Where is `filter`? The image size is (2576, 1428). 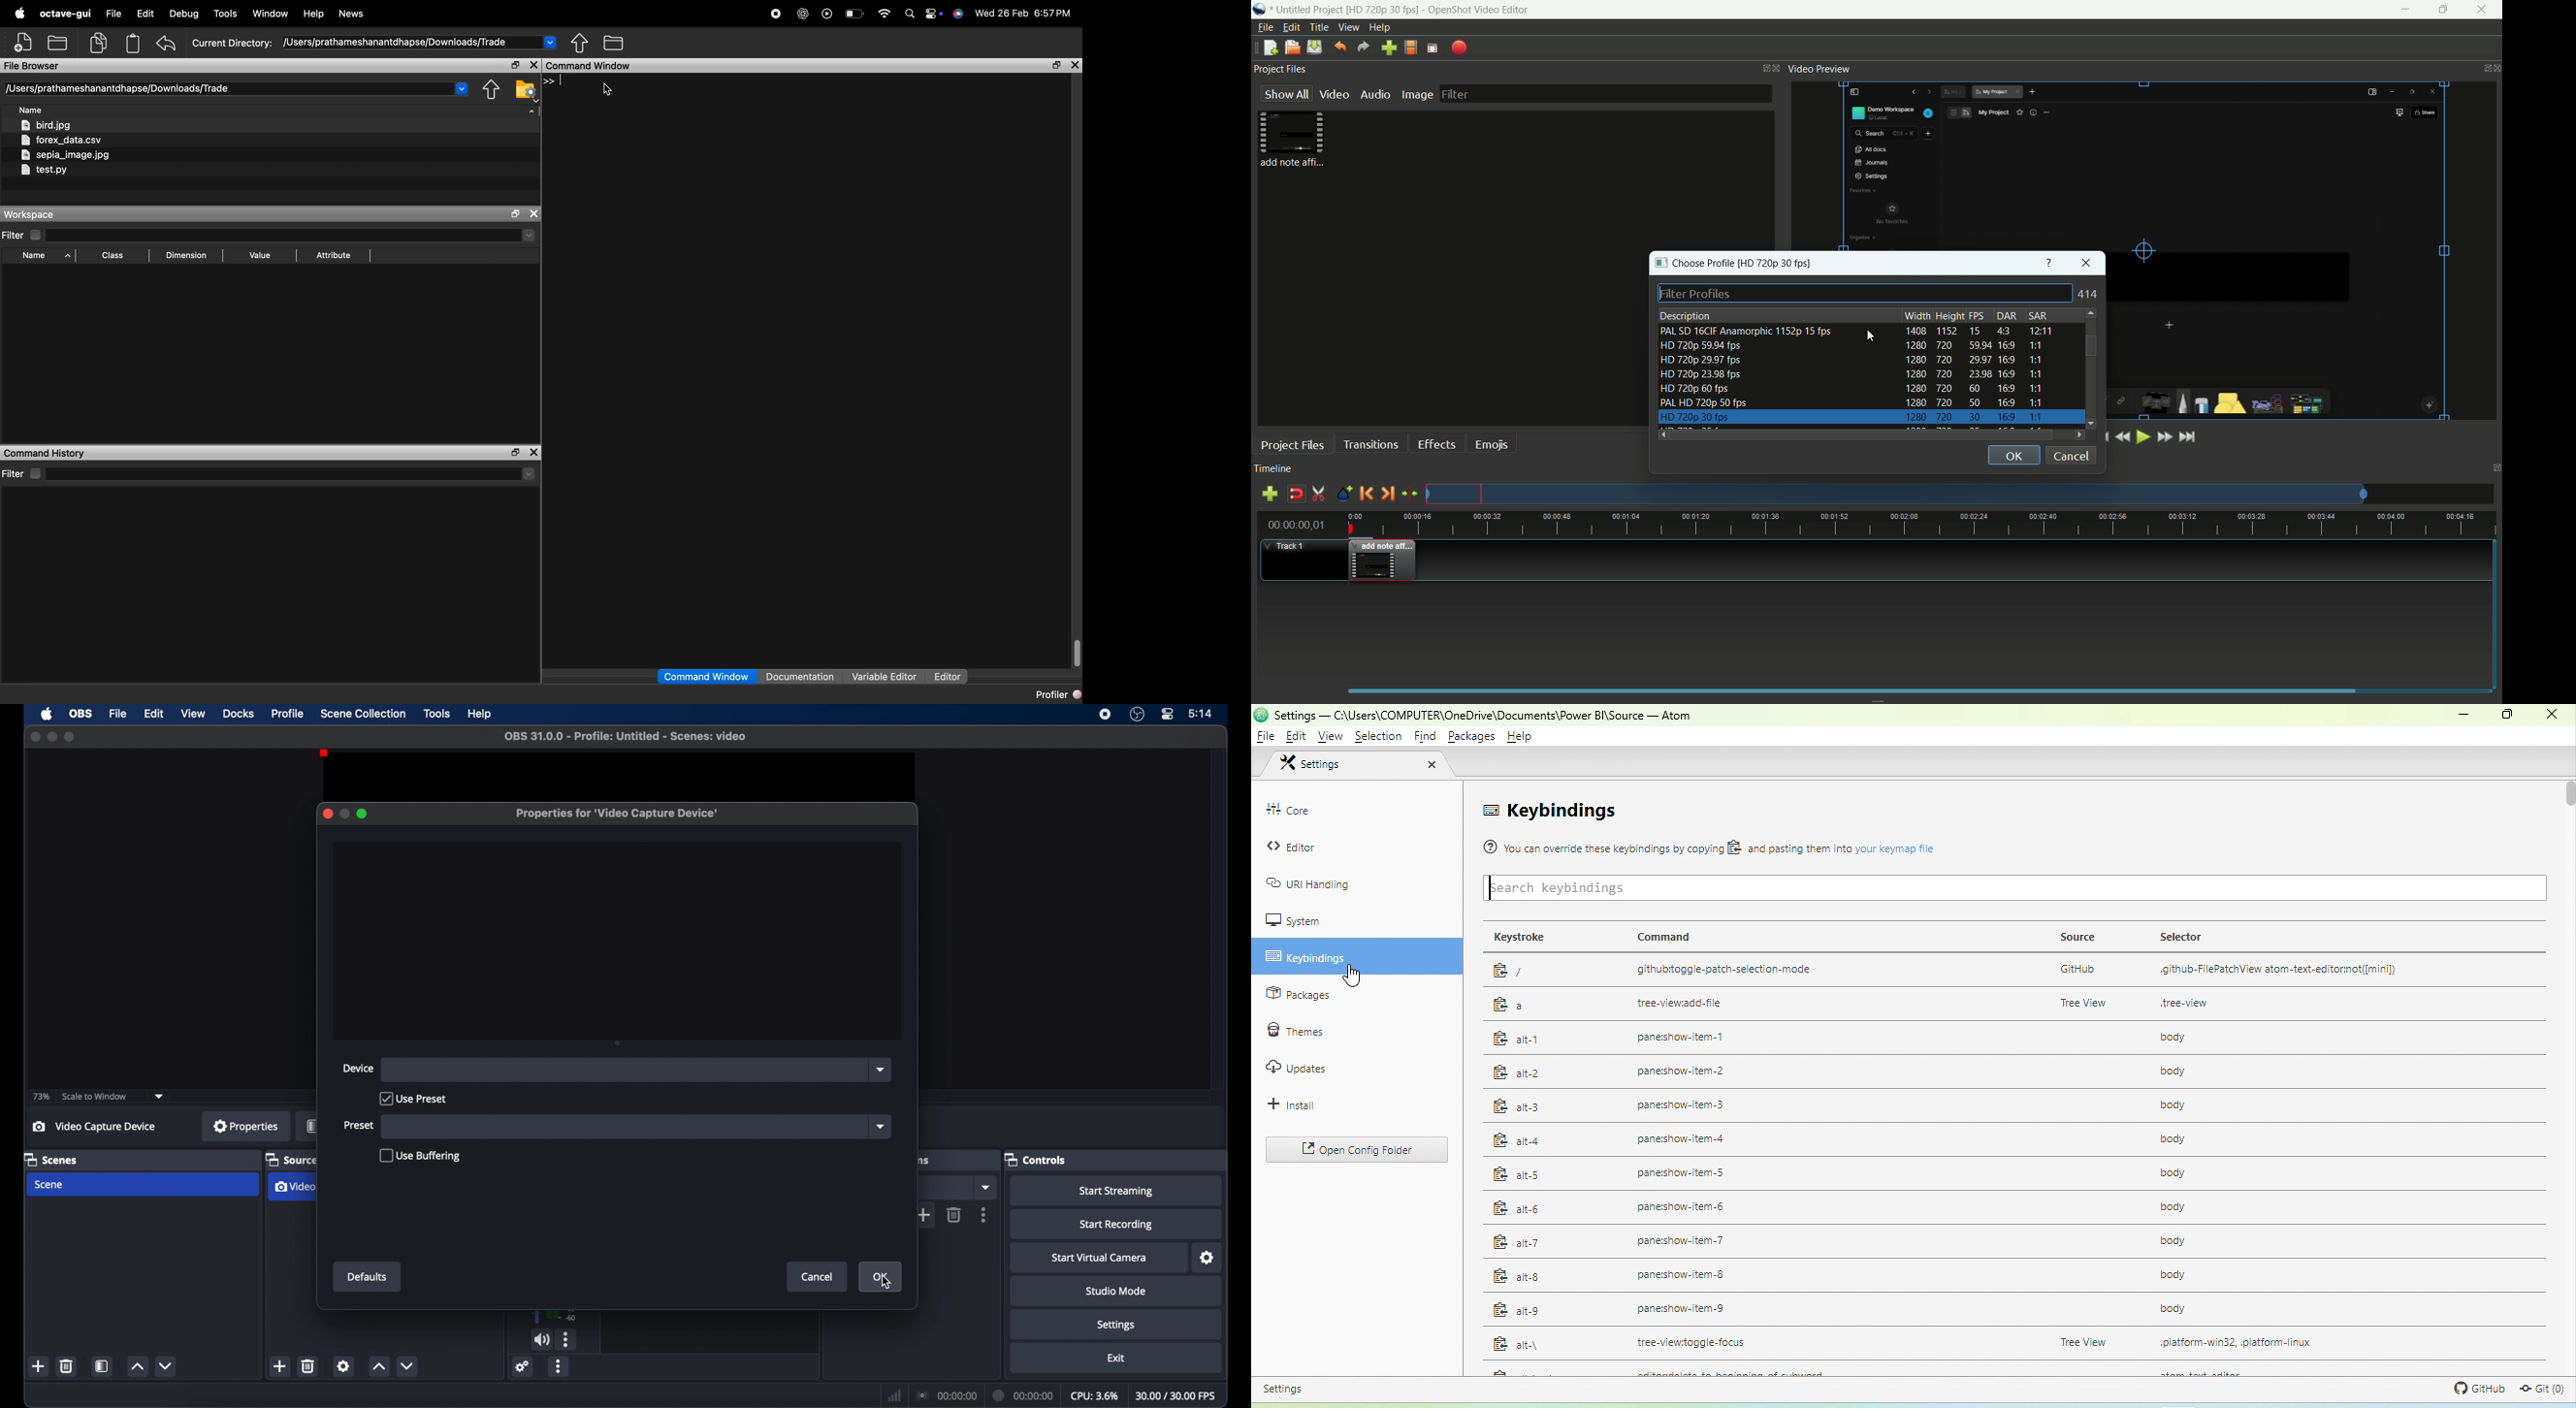
filter is located at coordinates (22, 474).